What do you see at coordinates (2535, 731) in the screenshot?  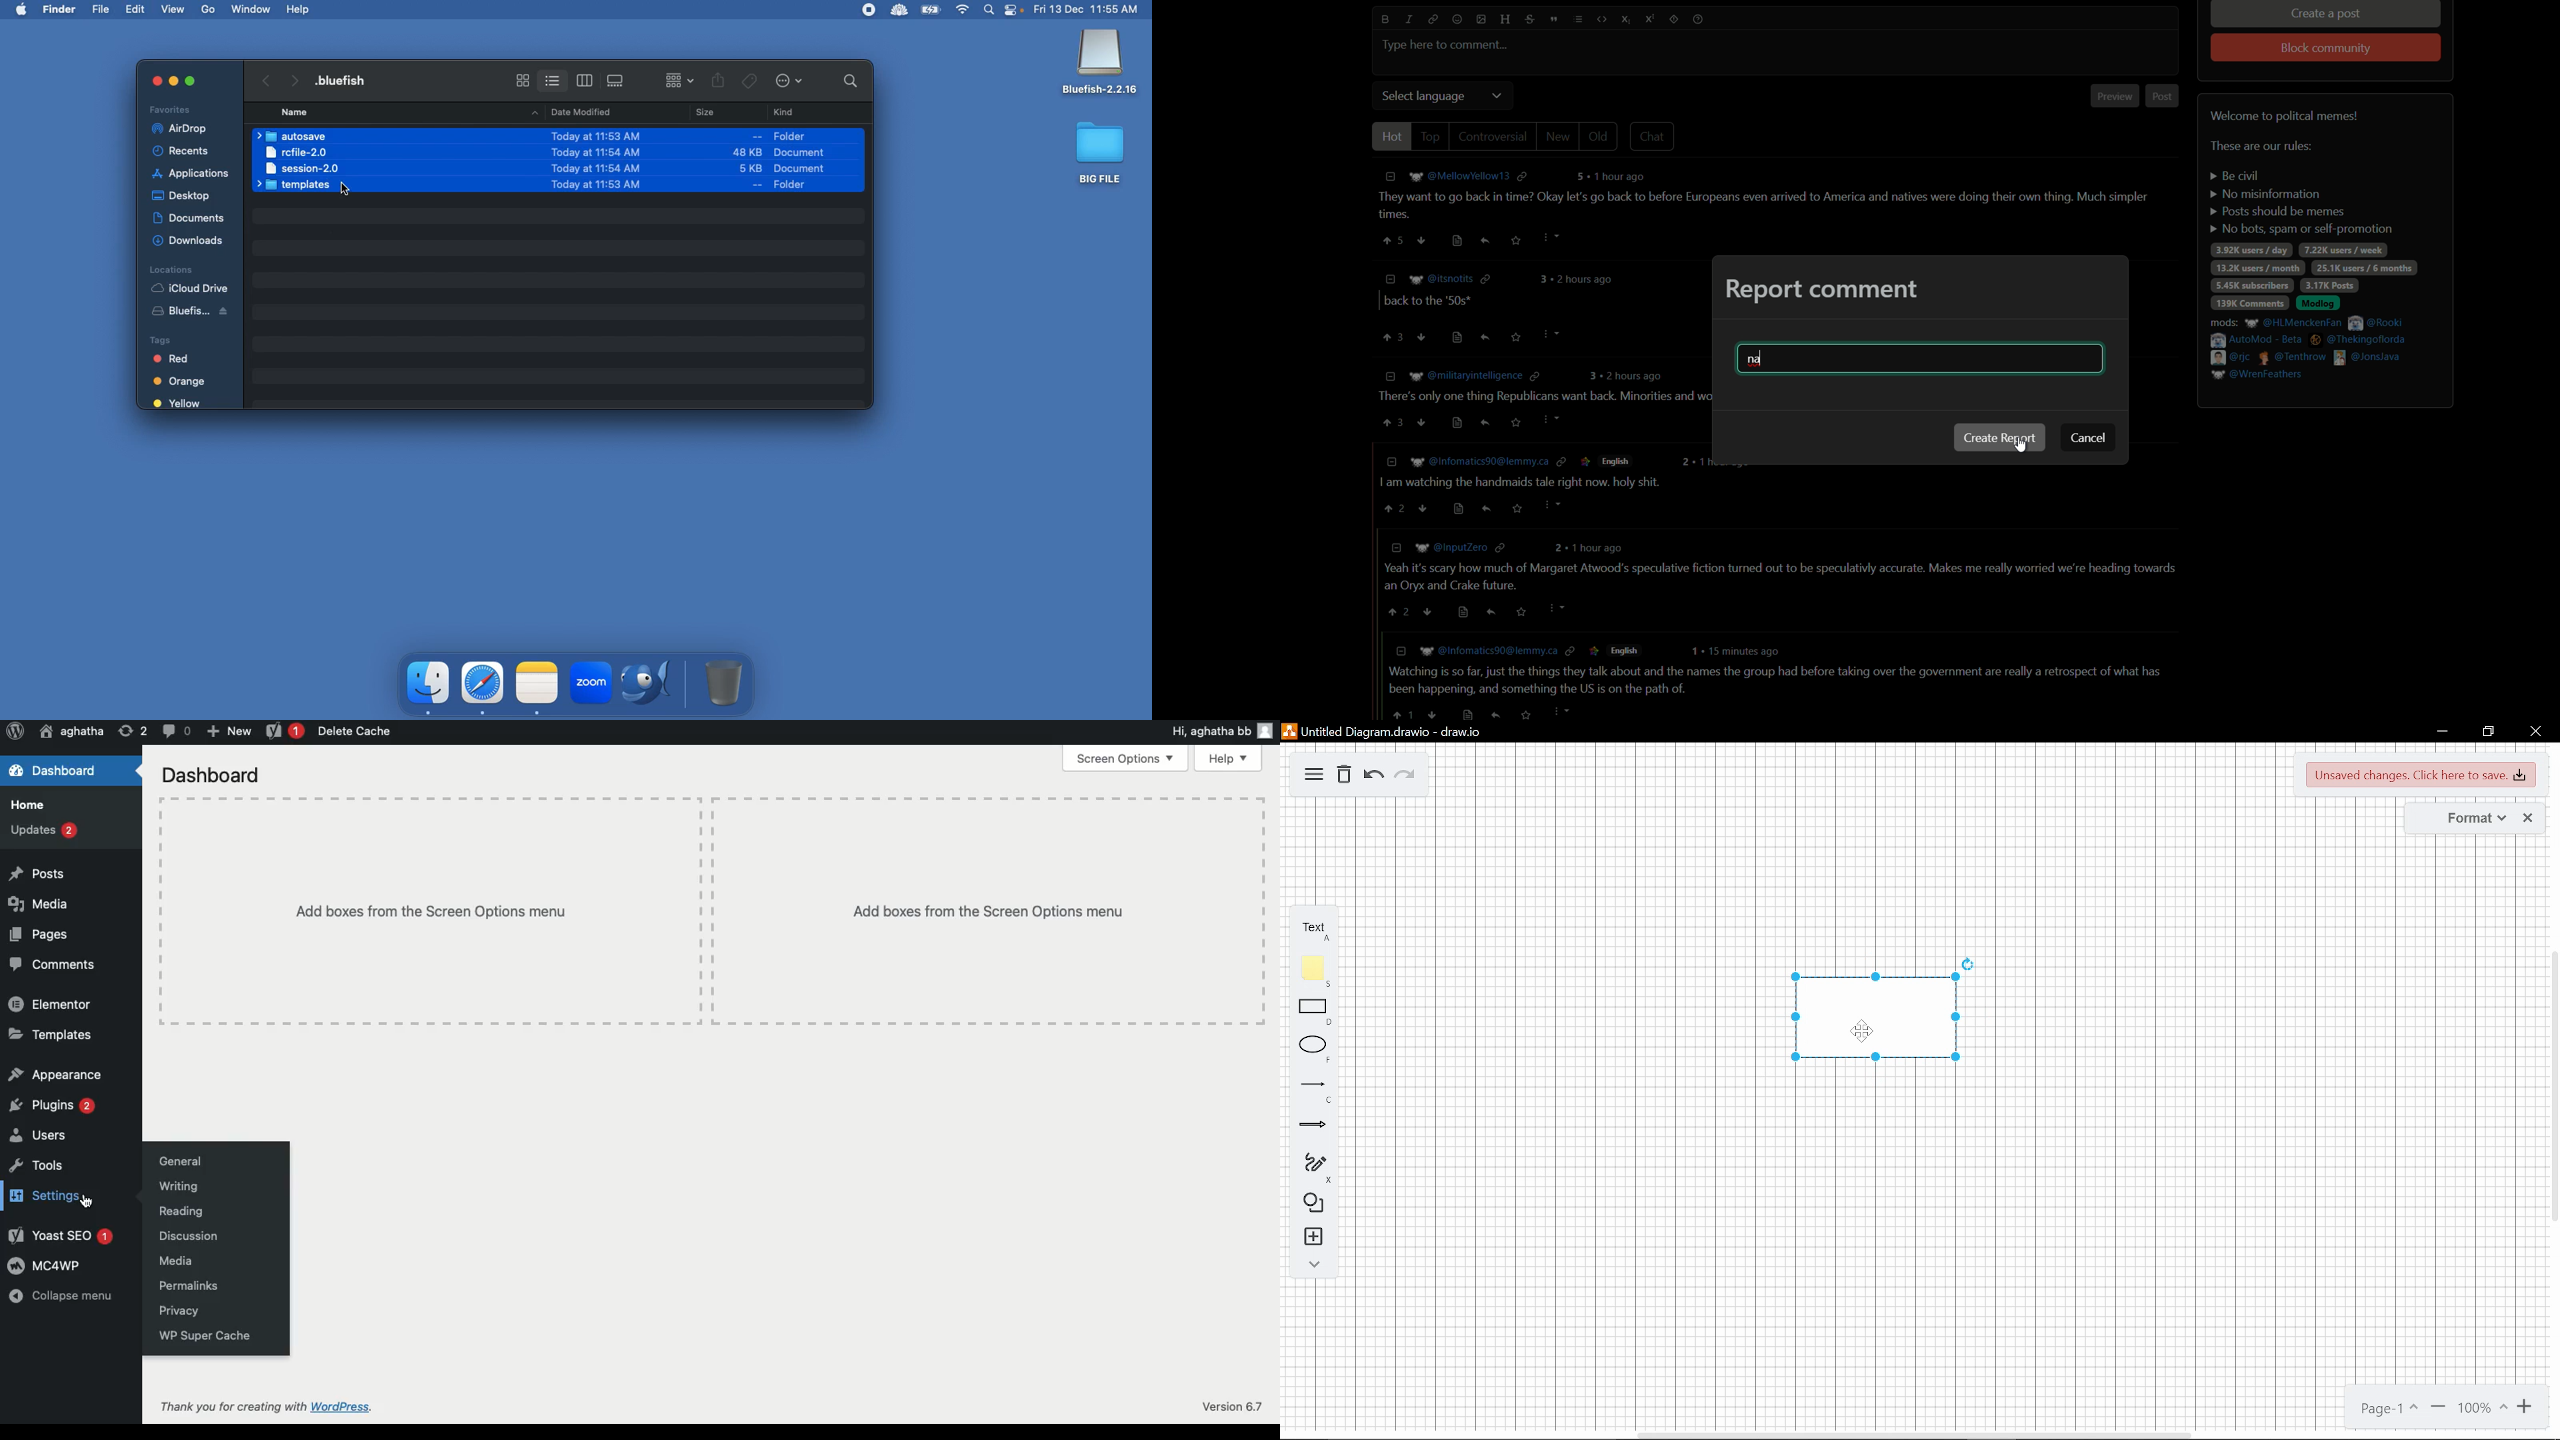 I see `close` at bounding box center [2535, 731].